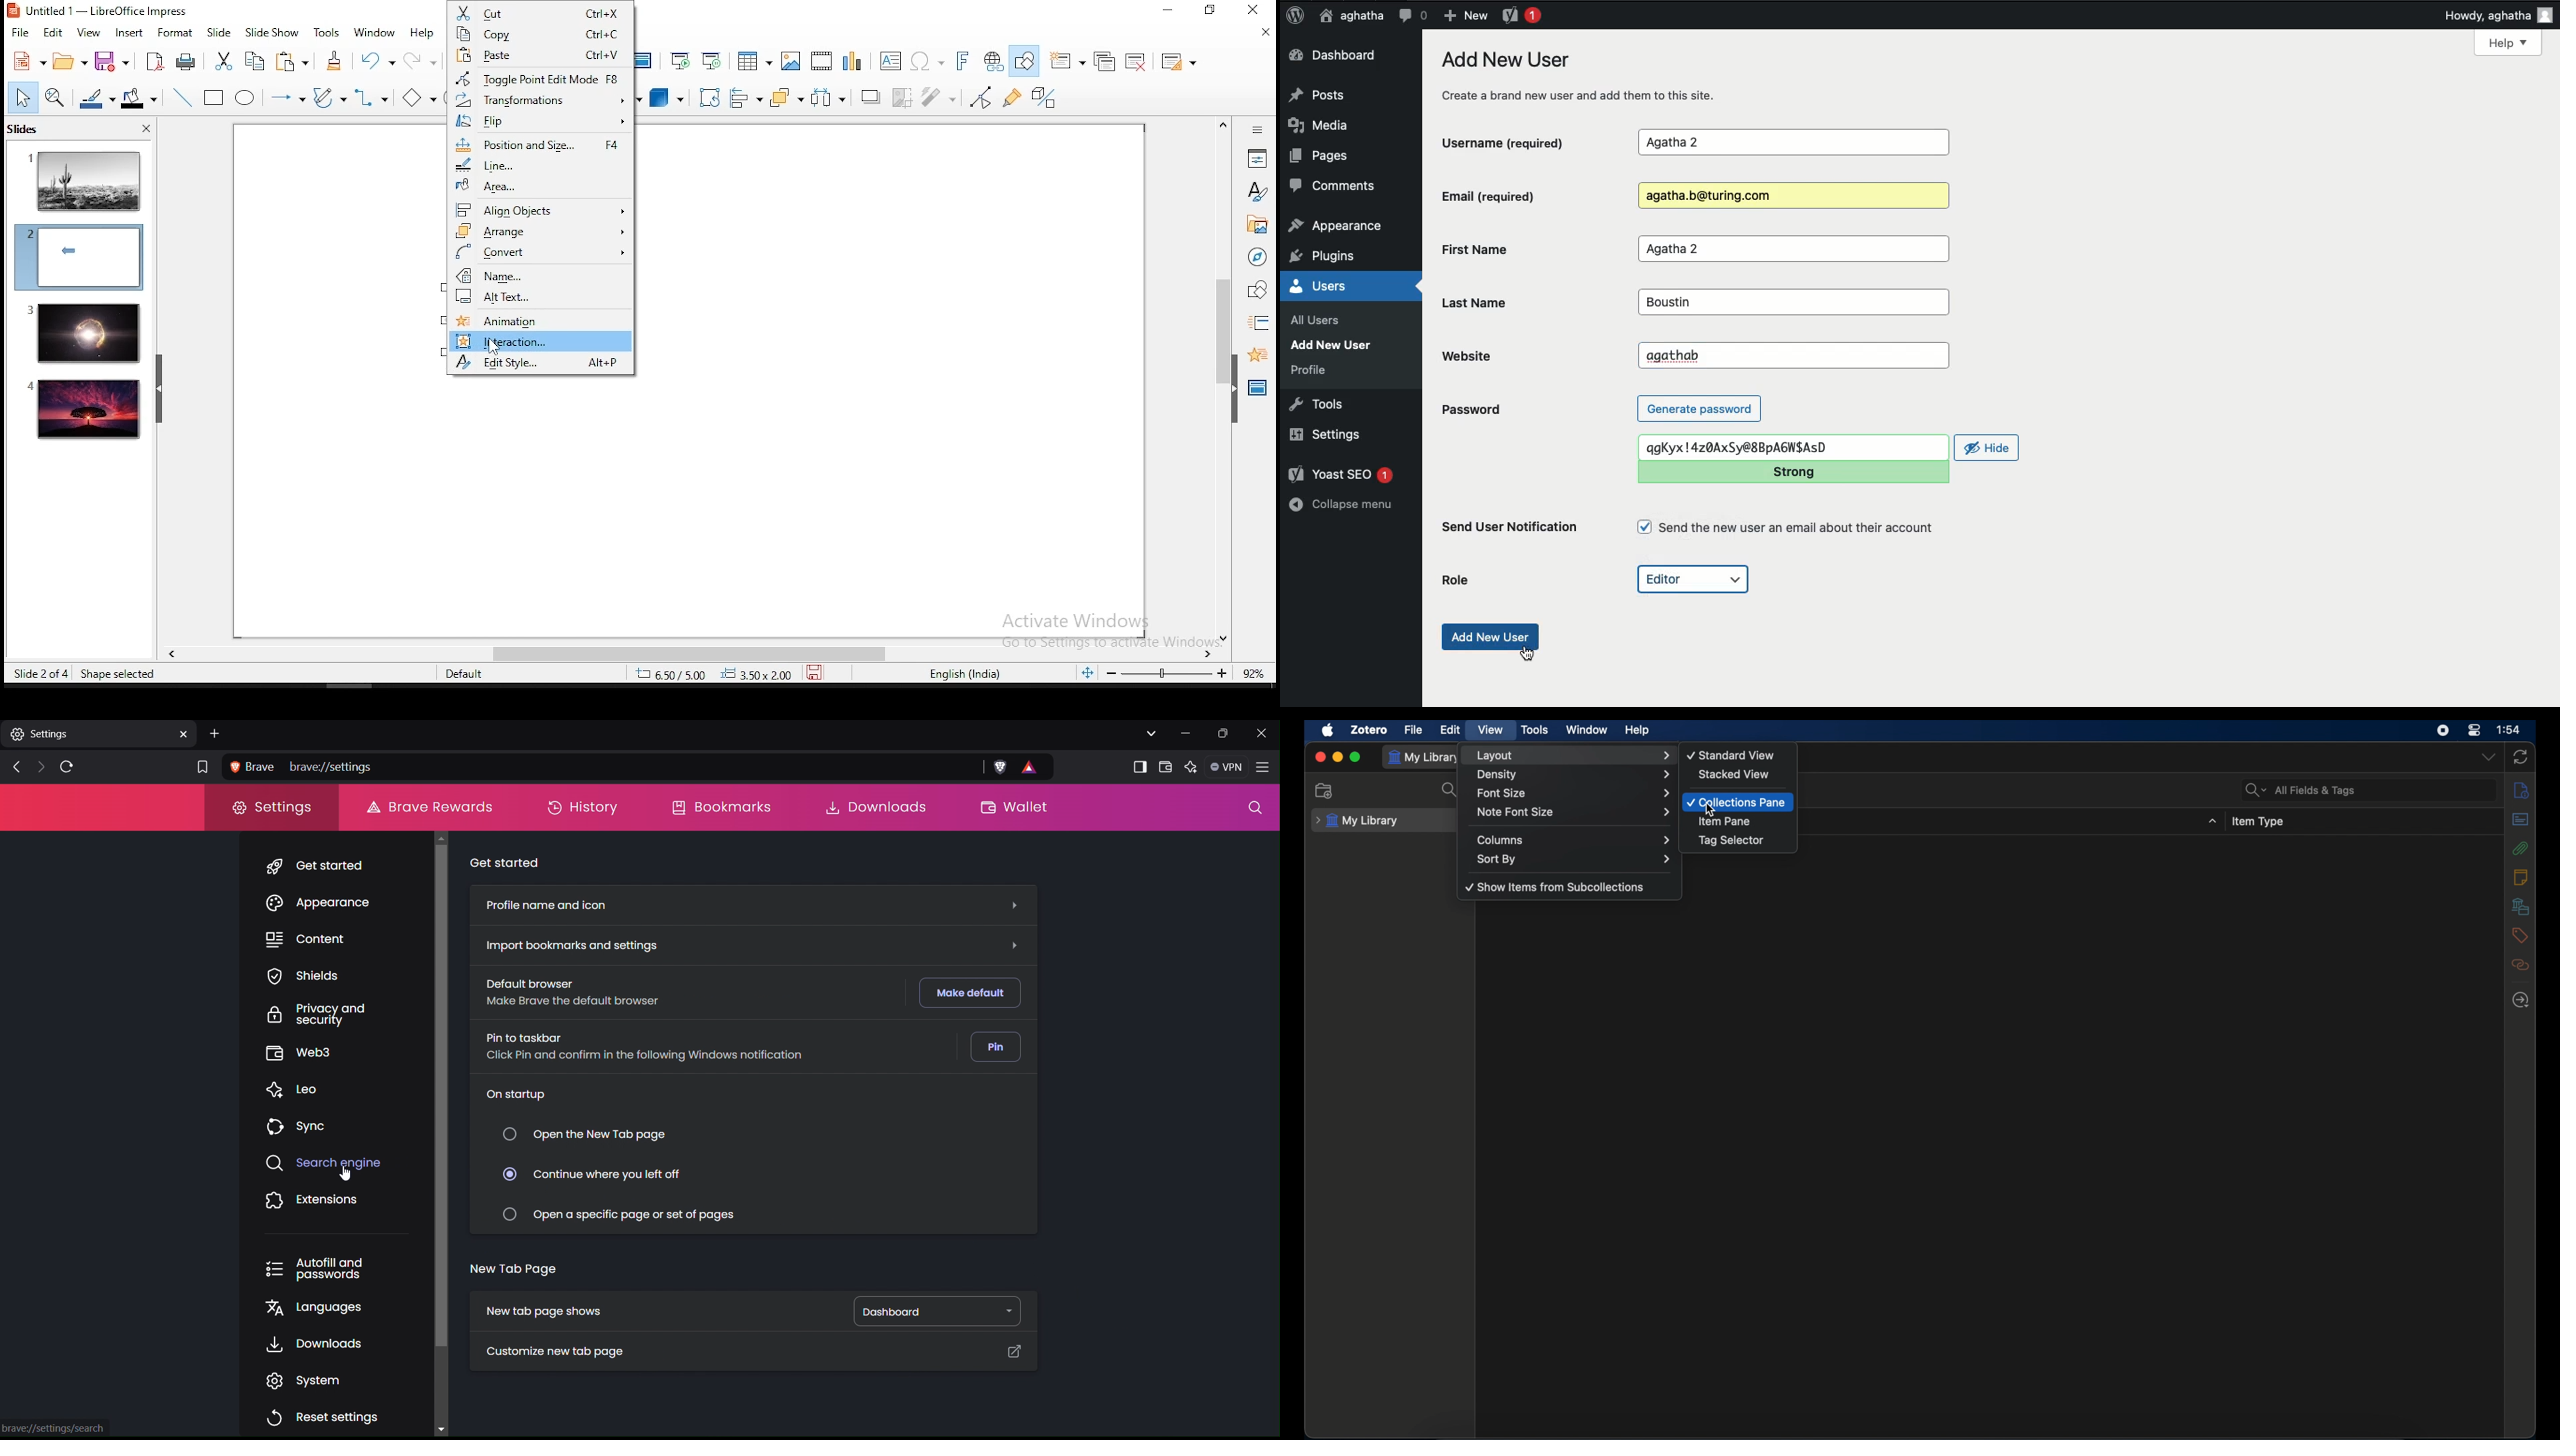 This screenshot has height=1456, width=2576. I want to click on Dashboard, so click(1338, 56).